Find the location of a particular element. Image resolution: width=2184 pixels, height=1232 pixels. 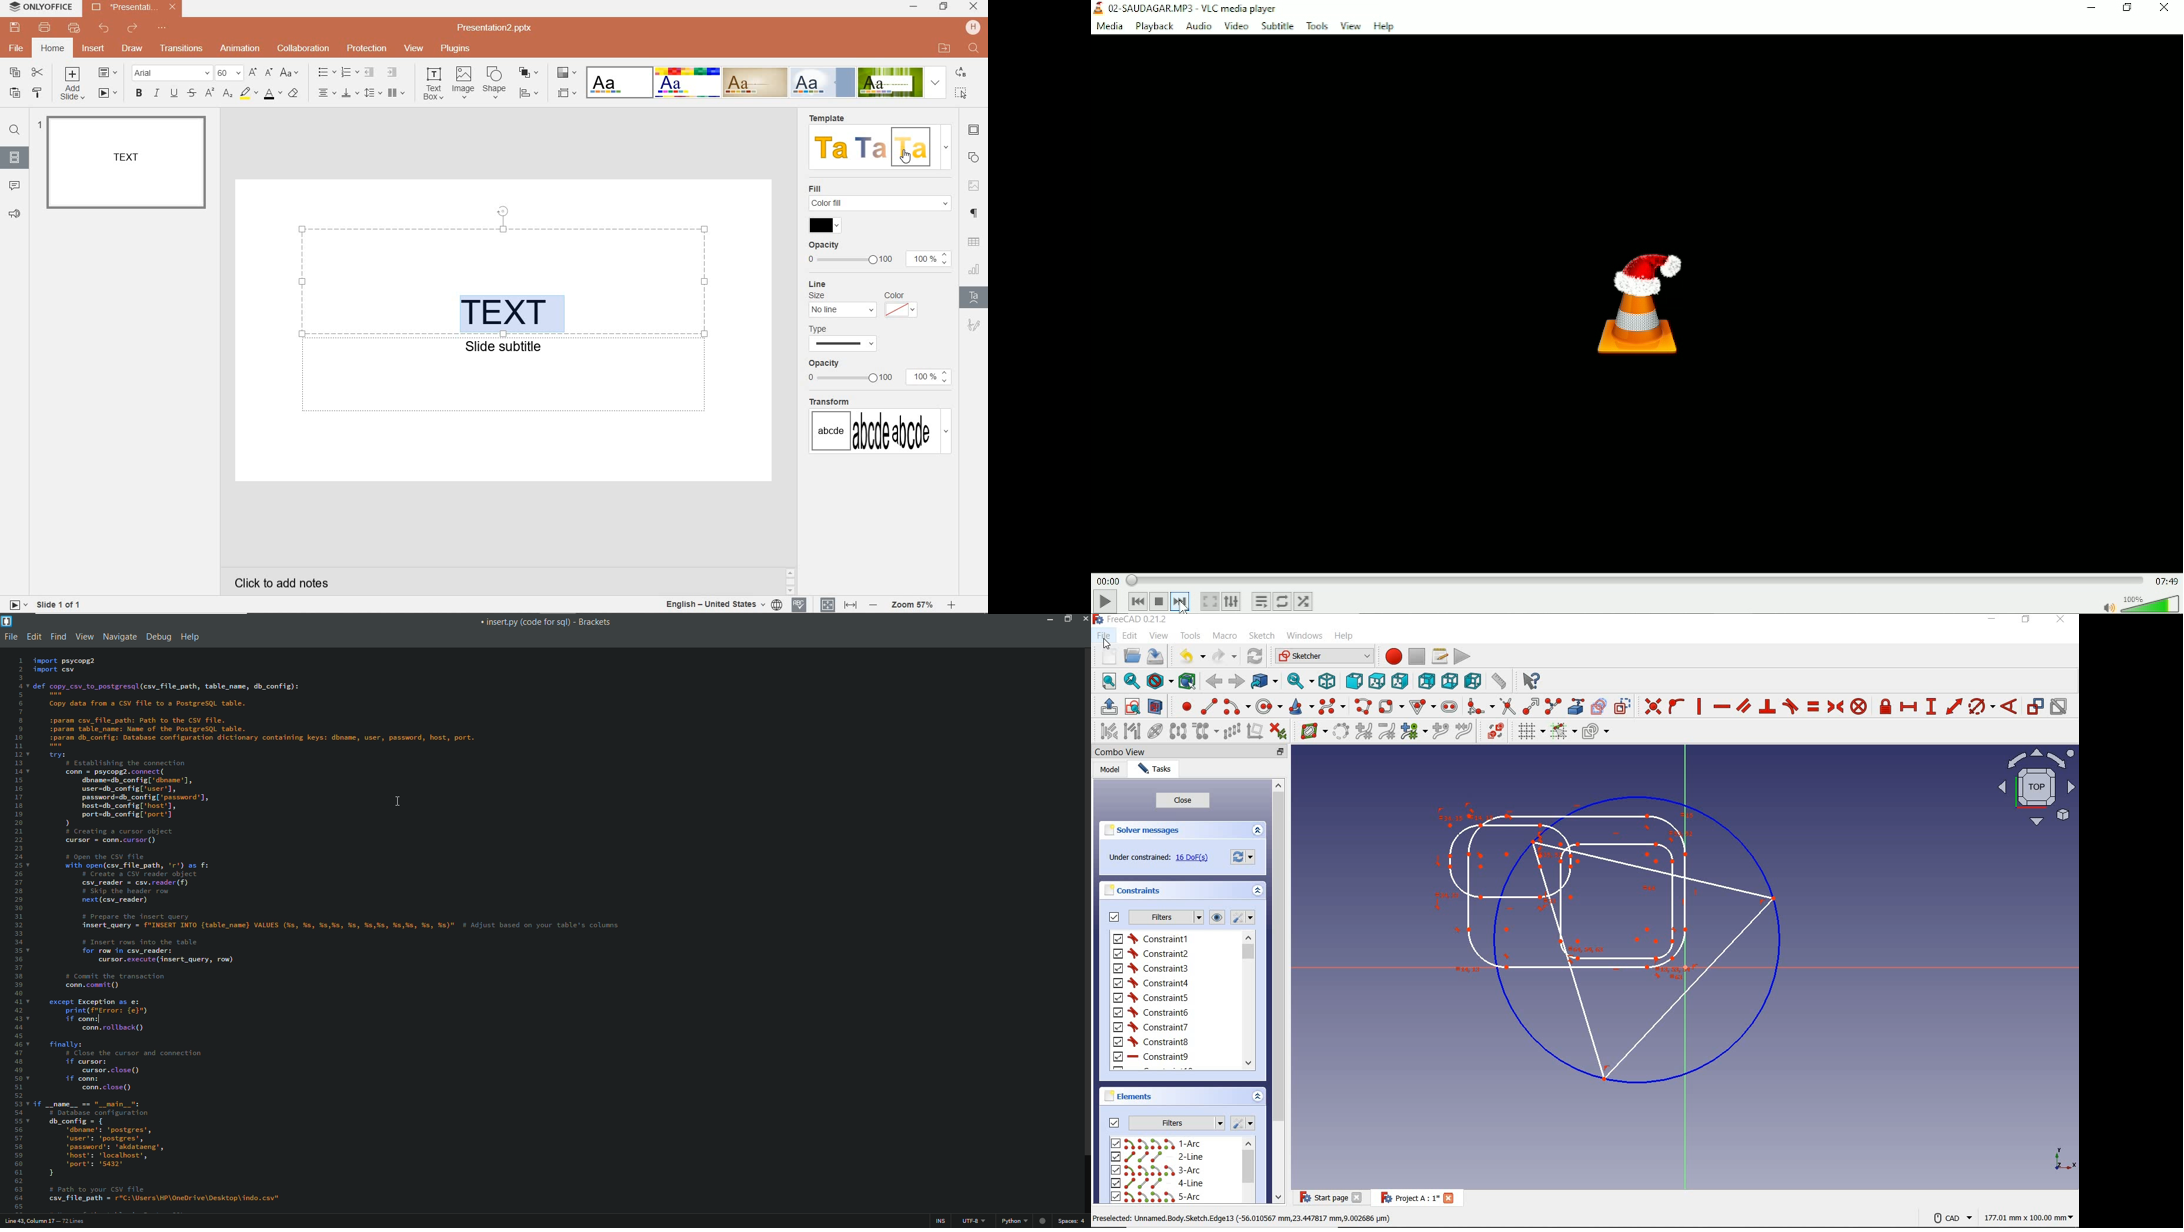

show/hide b-spline information layer is located at coordinates (1311, 731).